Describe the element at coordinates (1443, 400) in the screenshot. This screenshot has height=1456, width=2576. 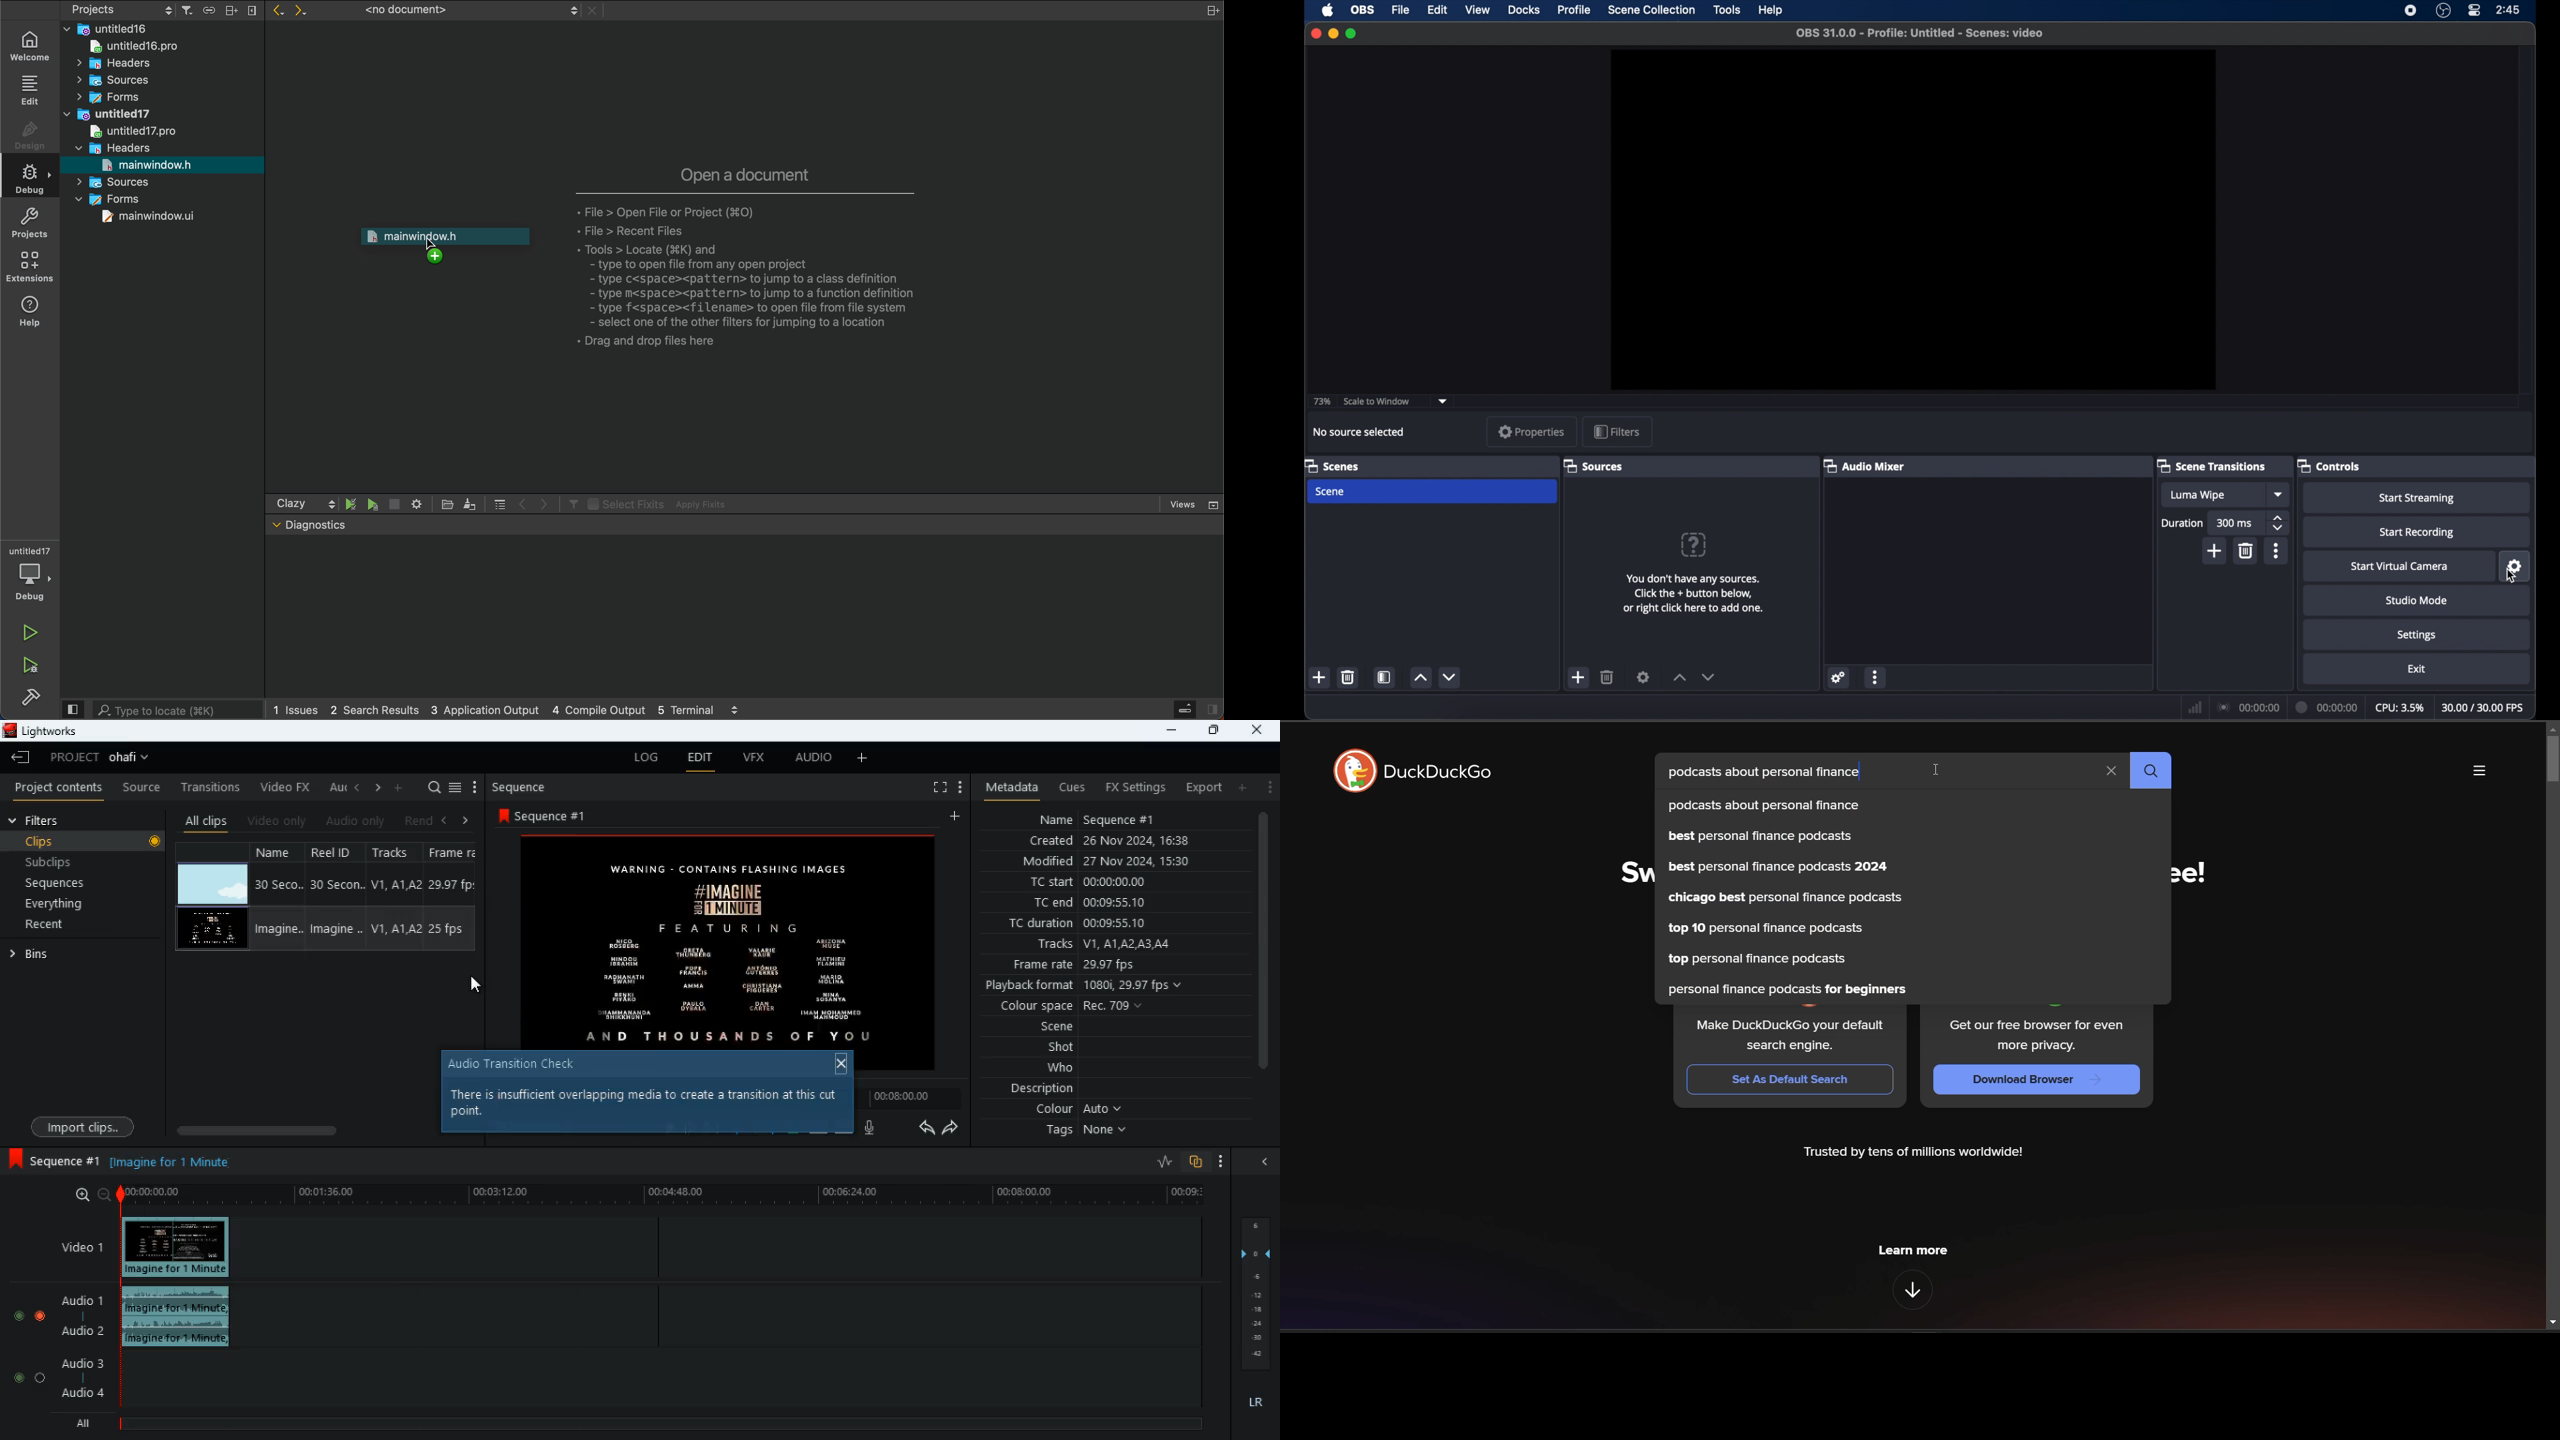
I see `dropdown` at that location.